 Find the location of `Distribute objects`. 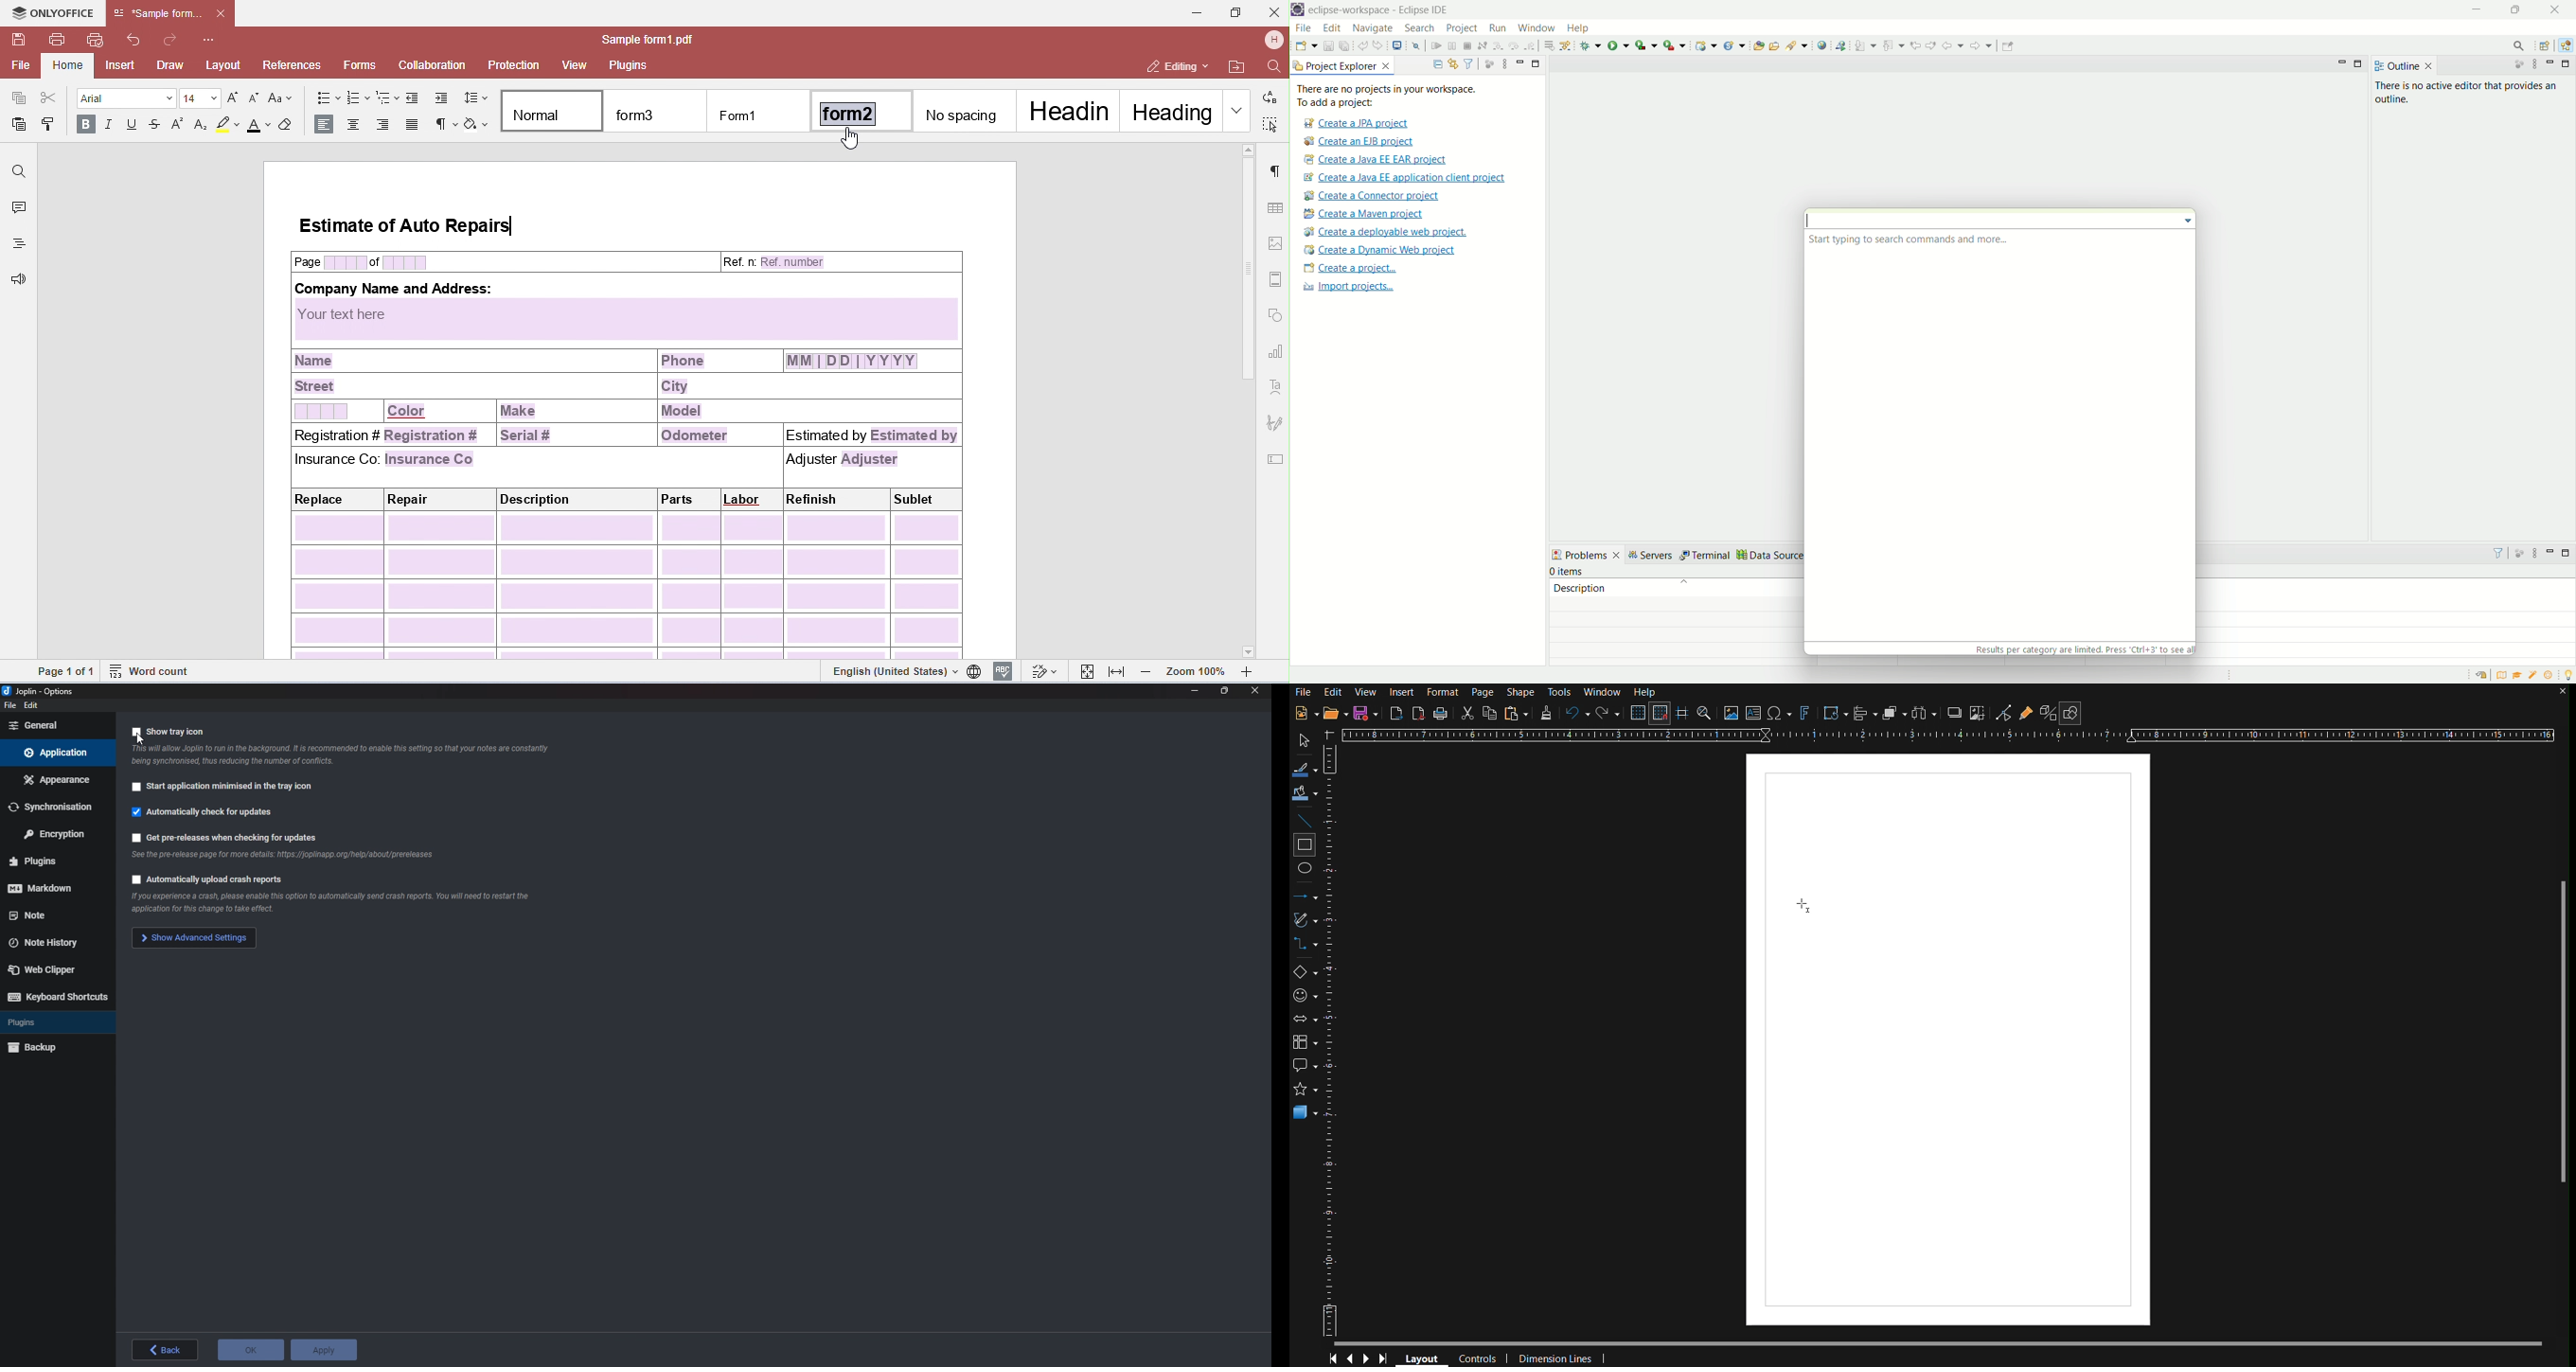

Distribute objects is located at coordinates (1924, 713).